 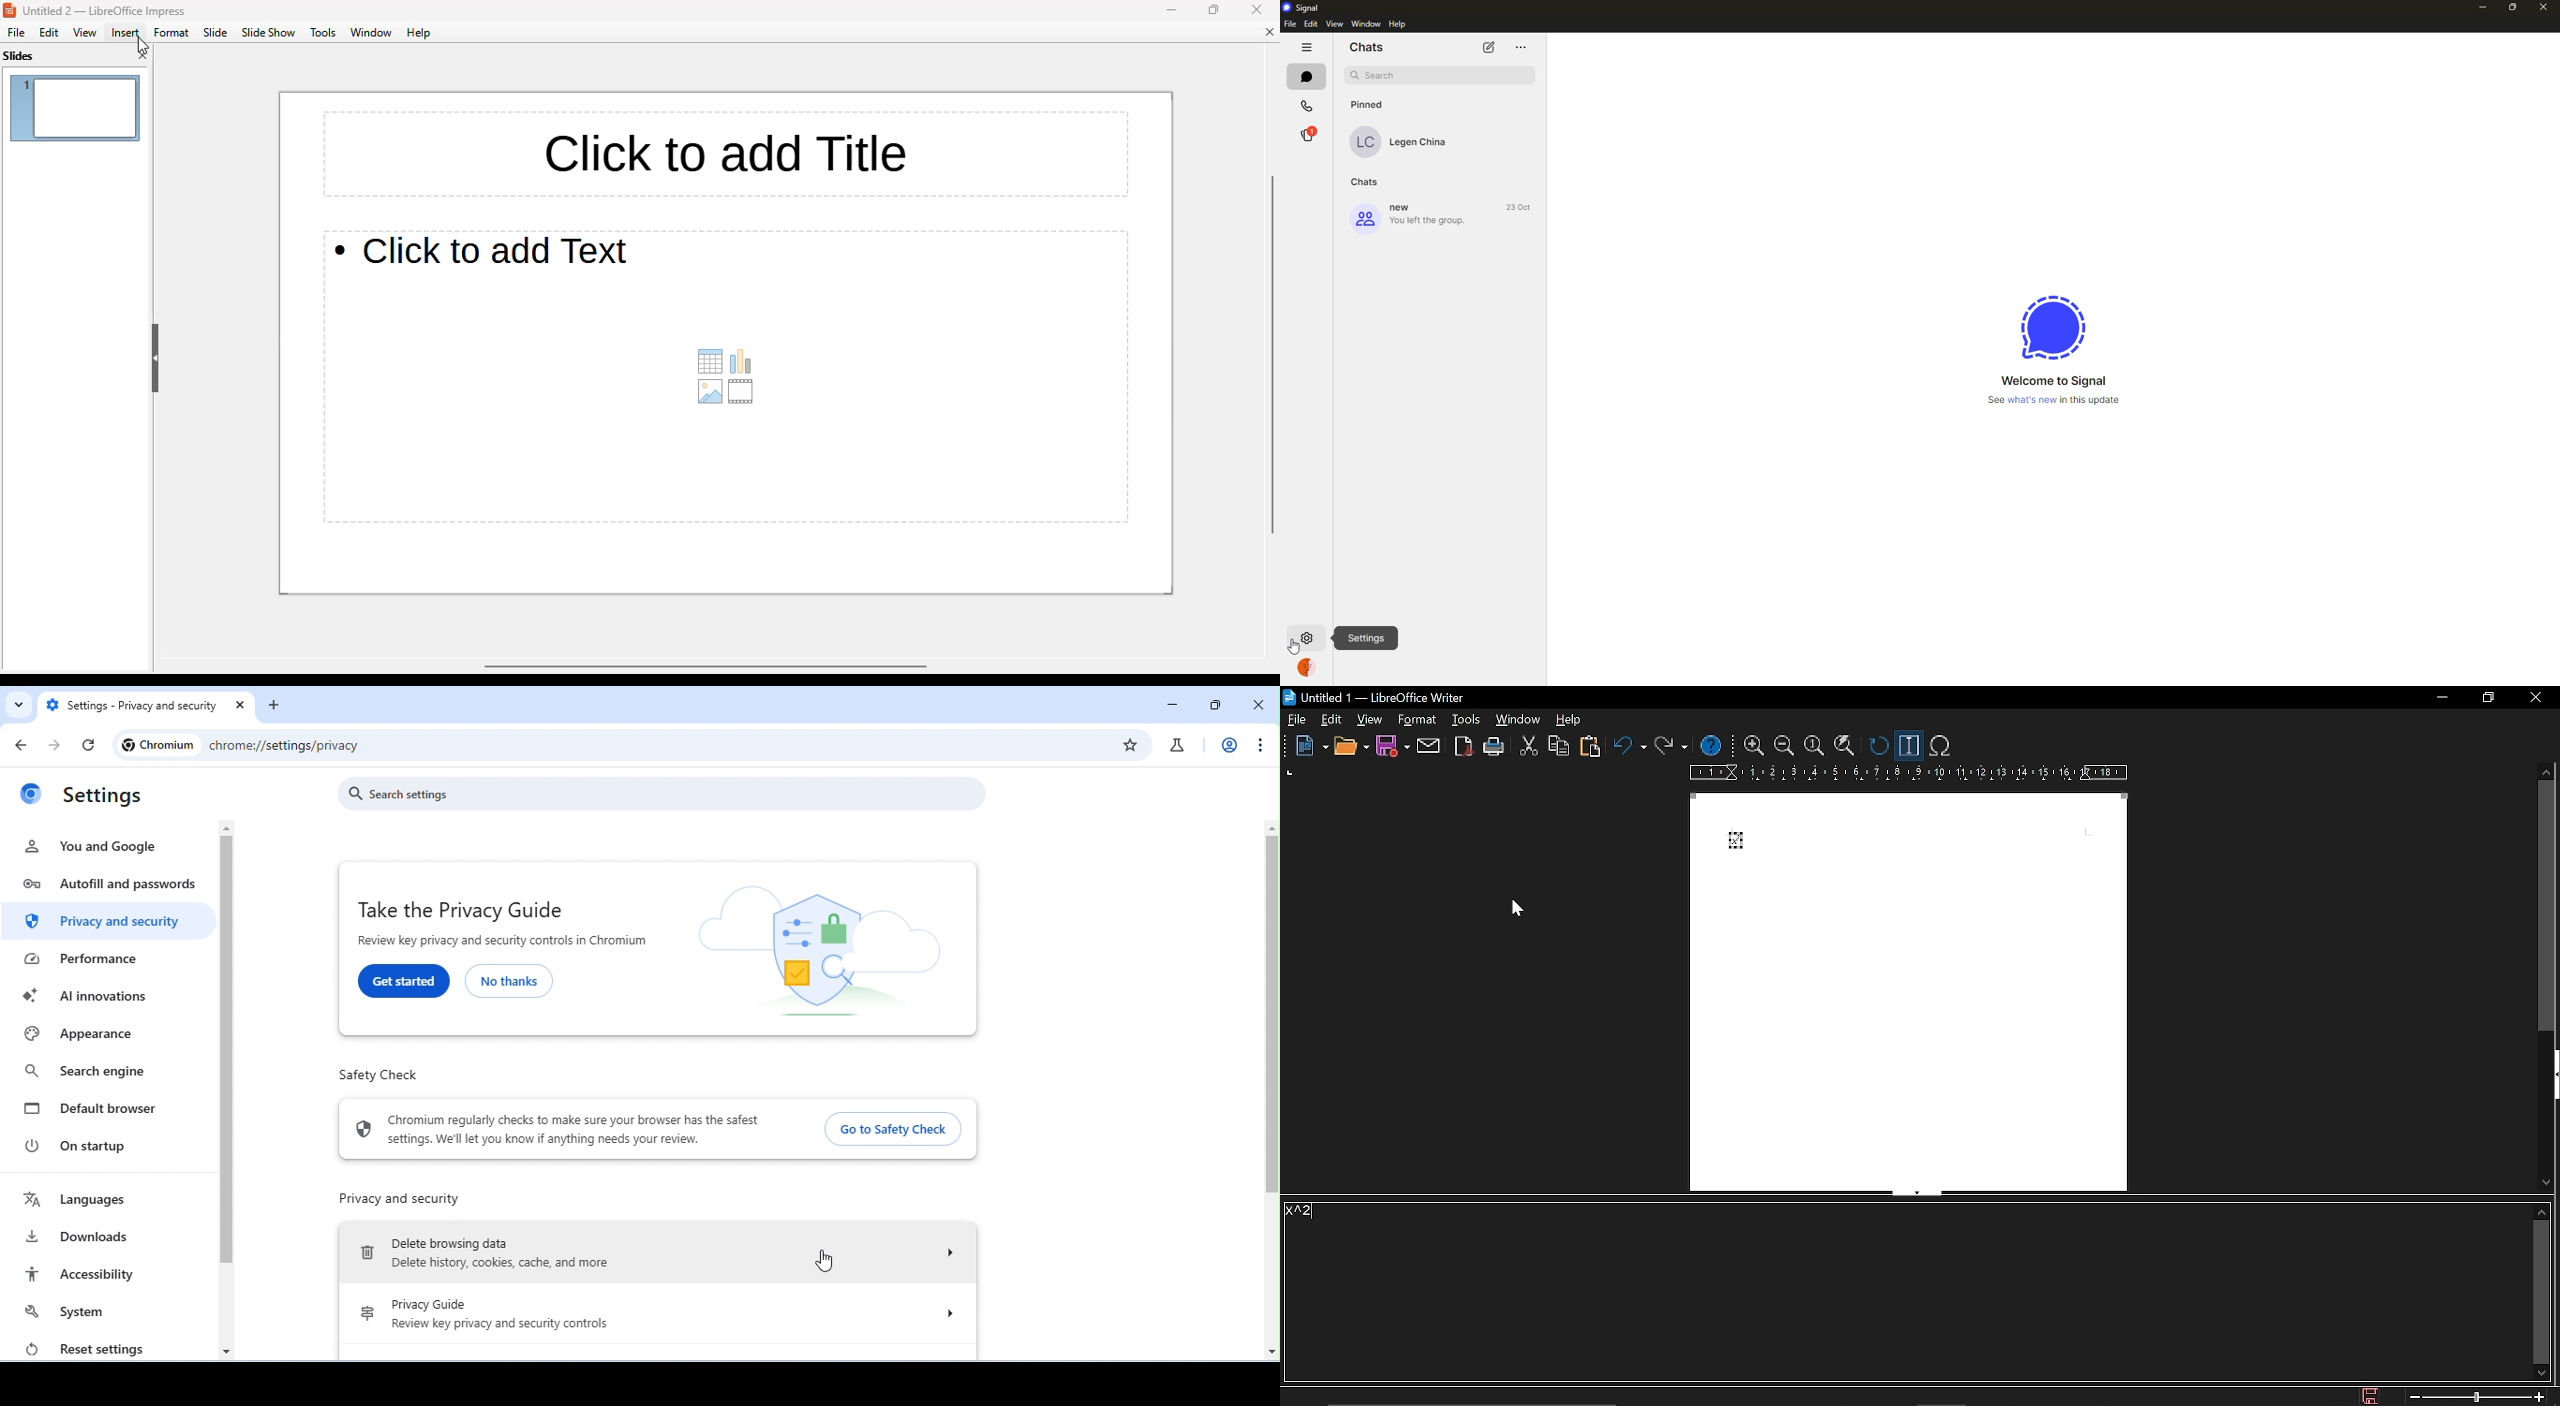 I want to click on print, so click(x=1495, y=747).